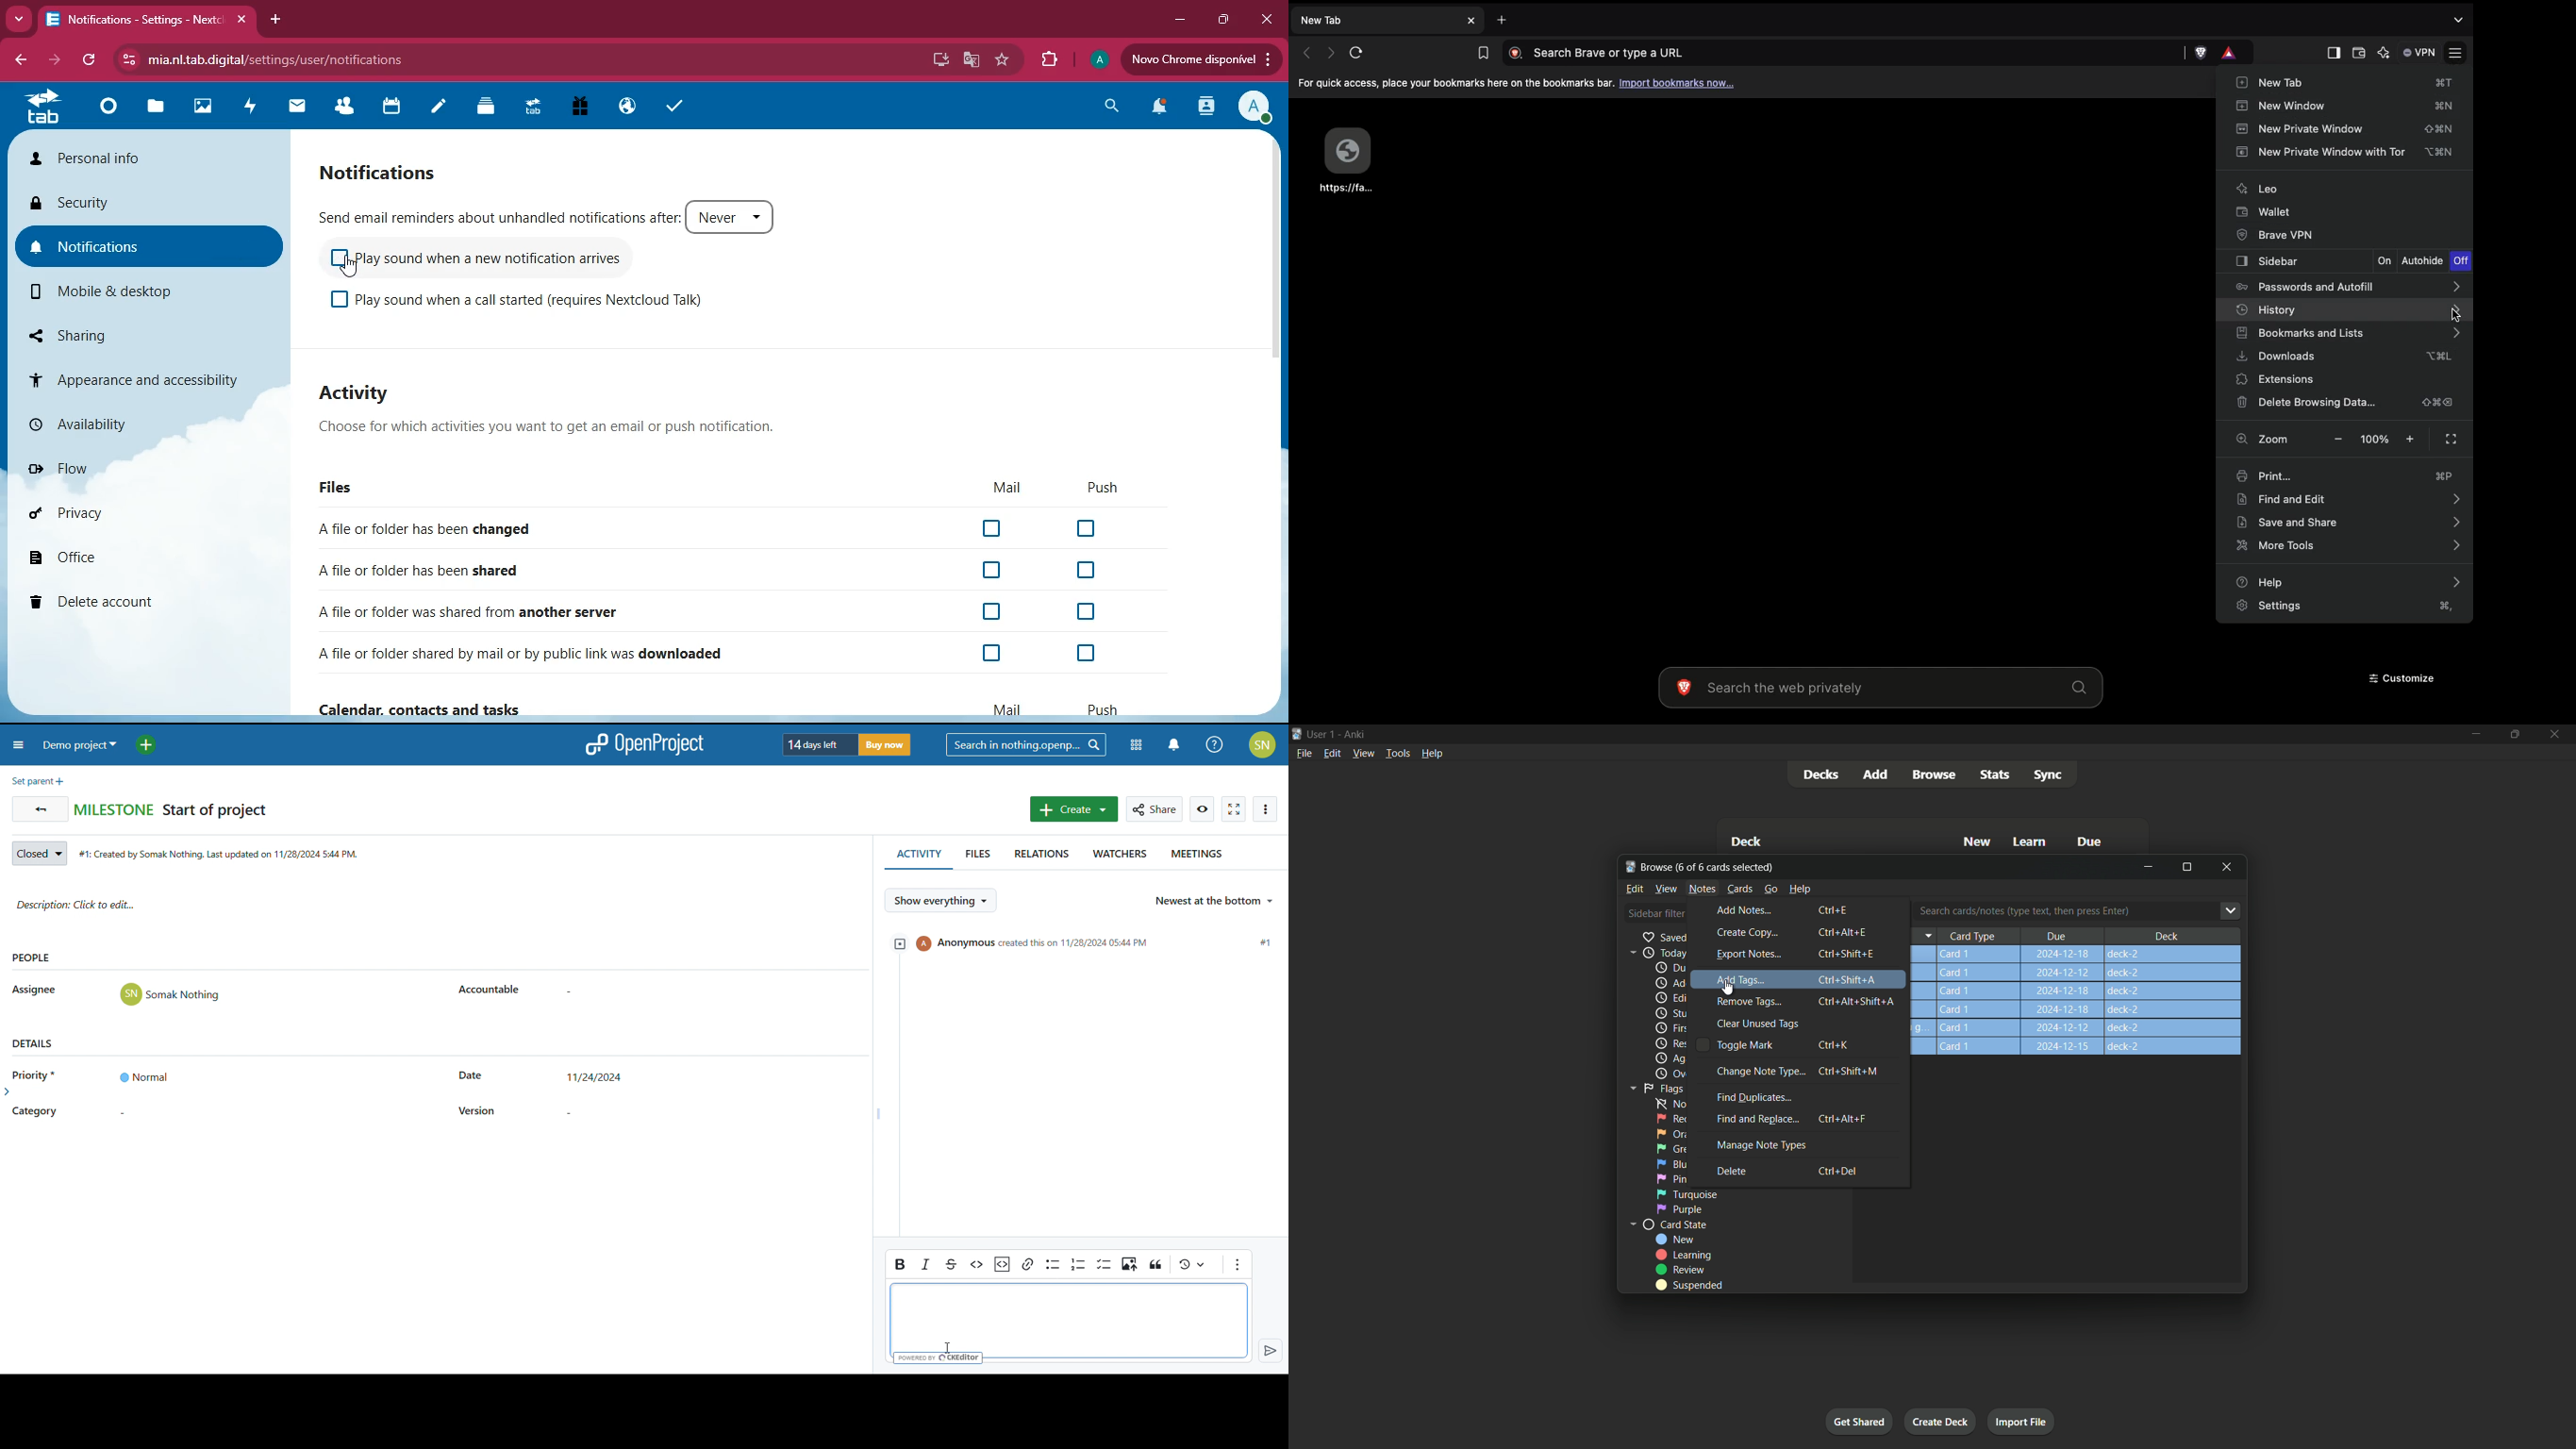 The width and height of the screenshot is (2576, 1456). I want to click on insert code snippet, so click(1003, 1264).